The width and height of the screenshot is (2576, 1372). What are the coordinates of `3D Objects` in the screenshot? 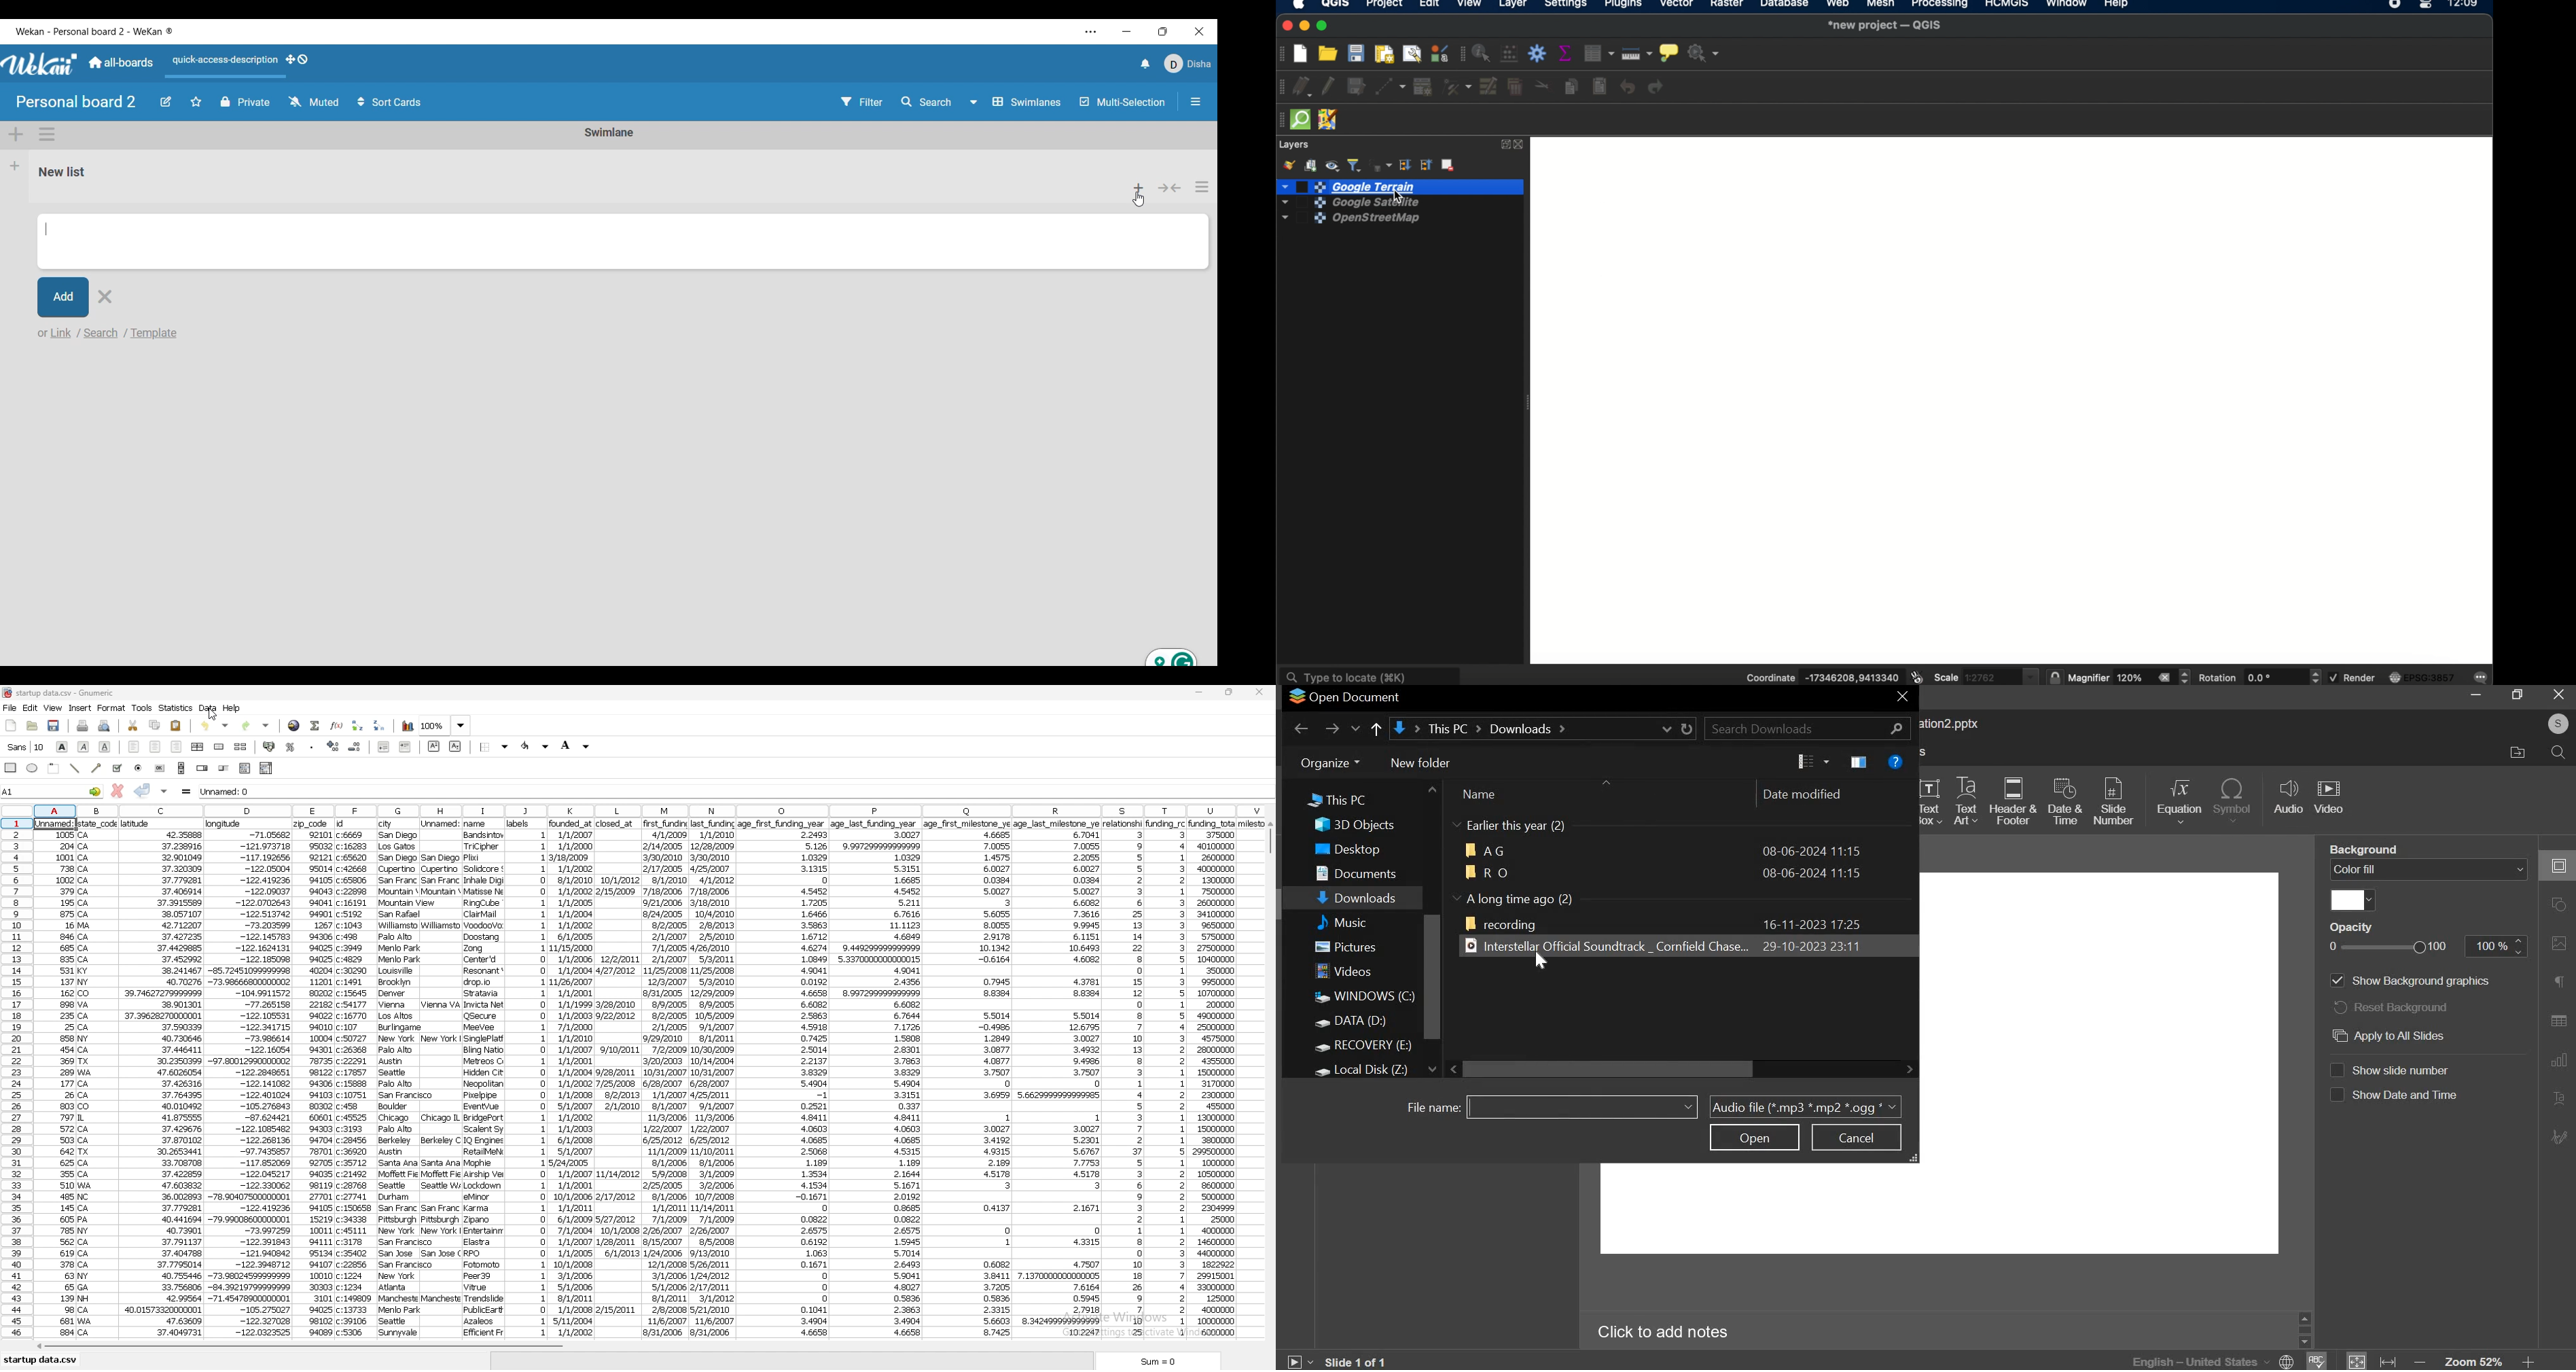 It's located at (1353, 825).